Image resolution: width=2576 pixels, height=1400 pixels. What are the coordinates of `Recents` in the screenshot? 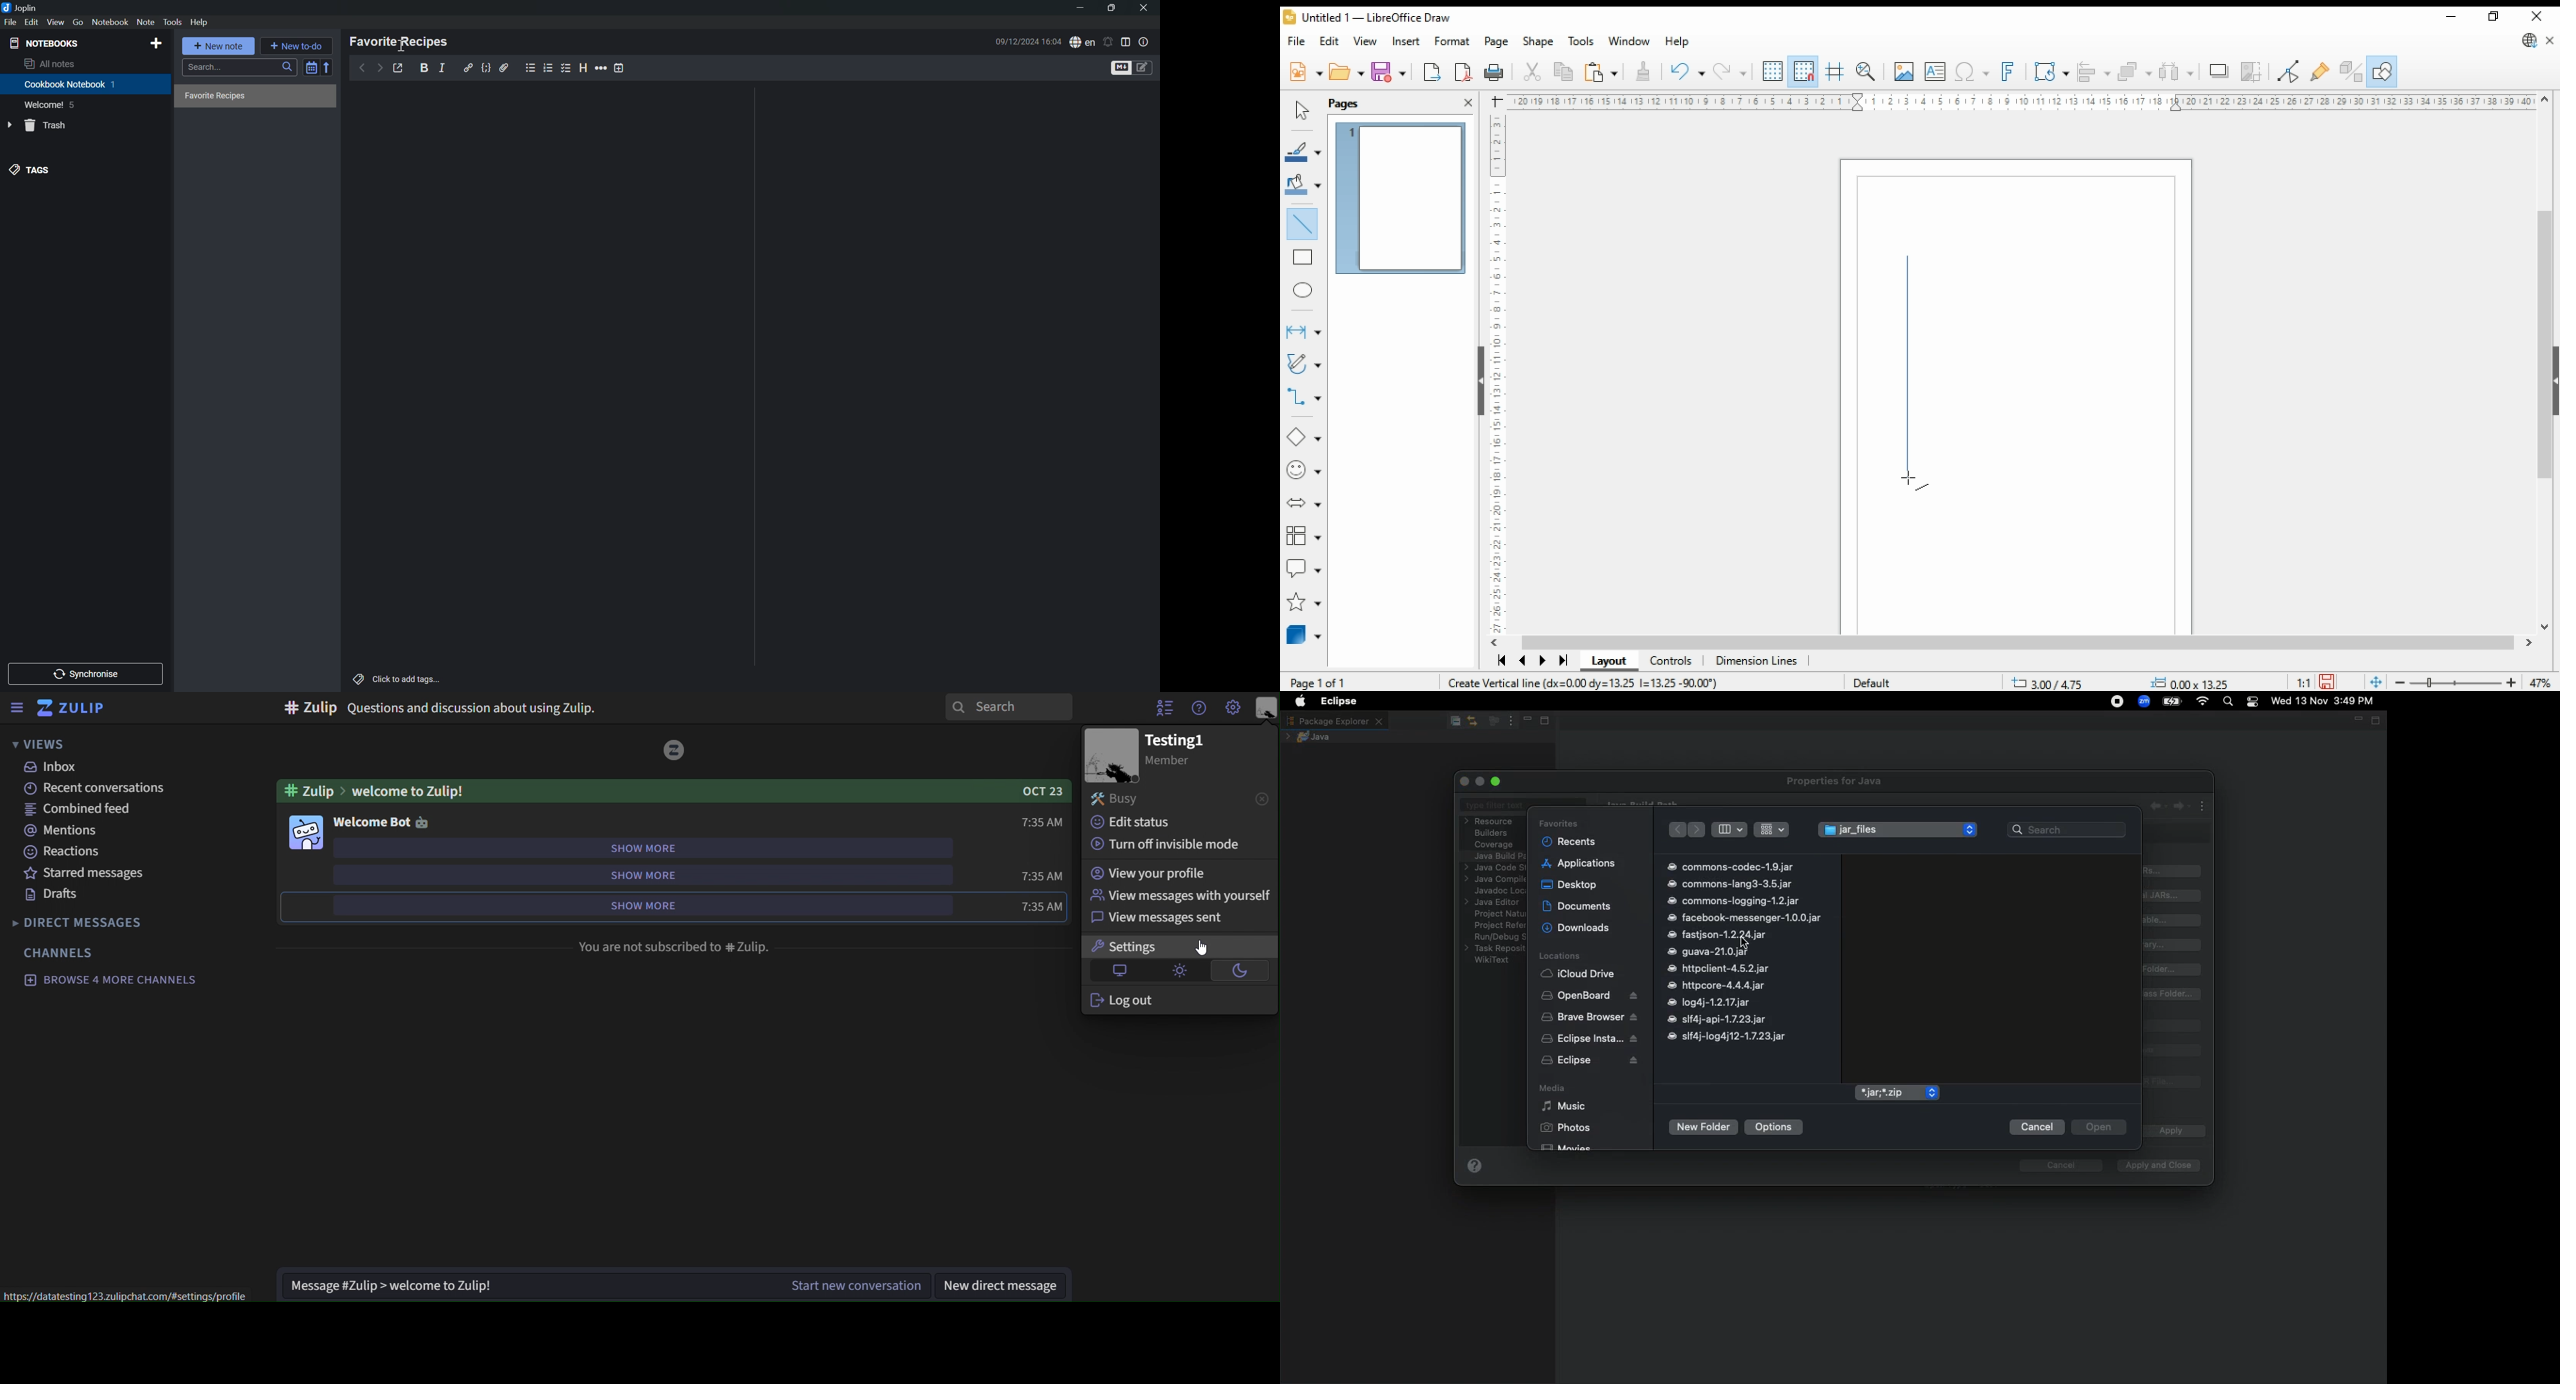 It's located at (1570, 841).